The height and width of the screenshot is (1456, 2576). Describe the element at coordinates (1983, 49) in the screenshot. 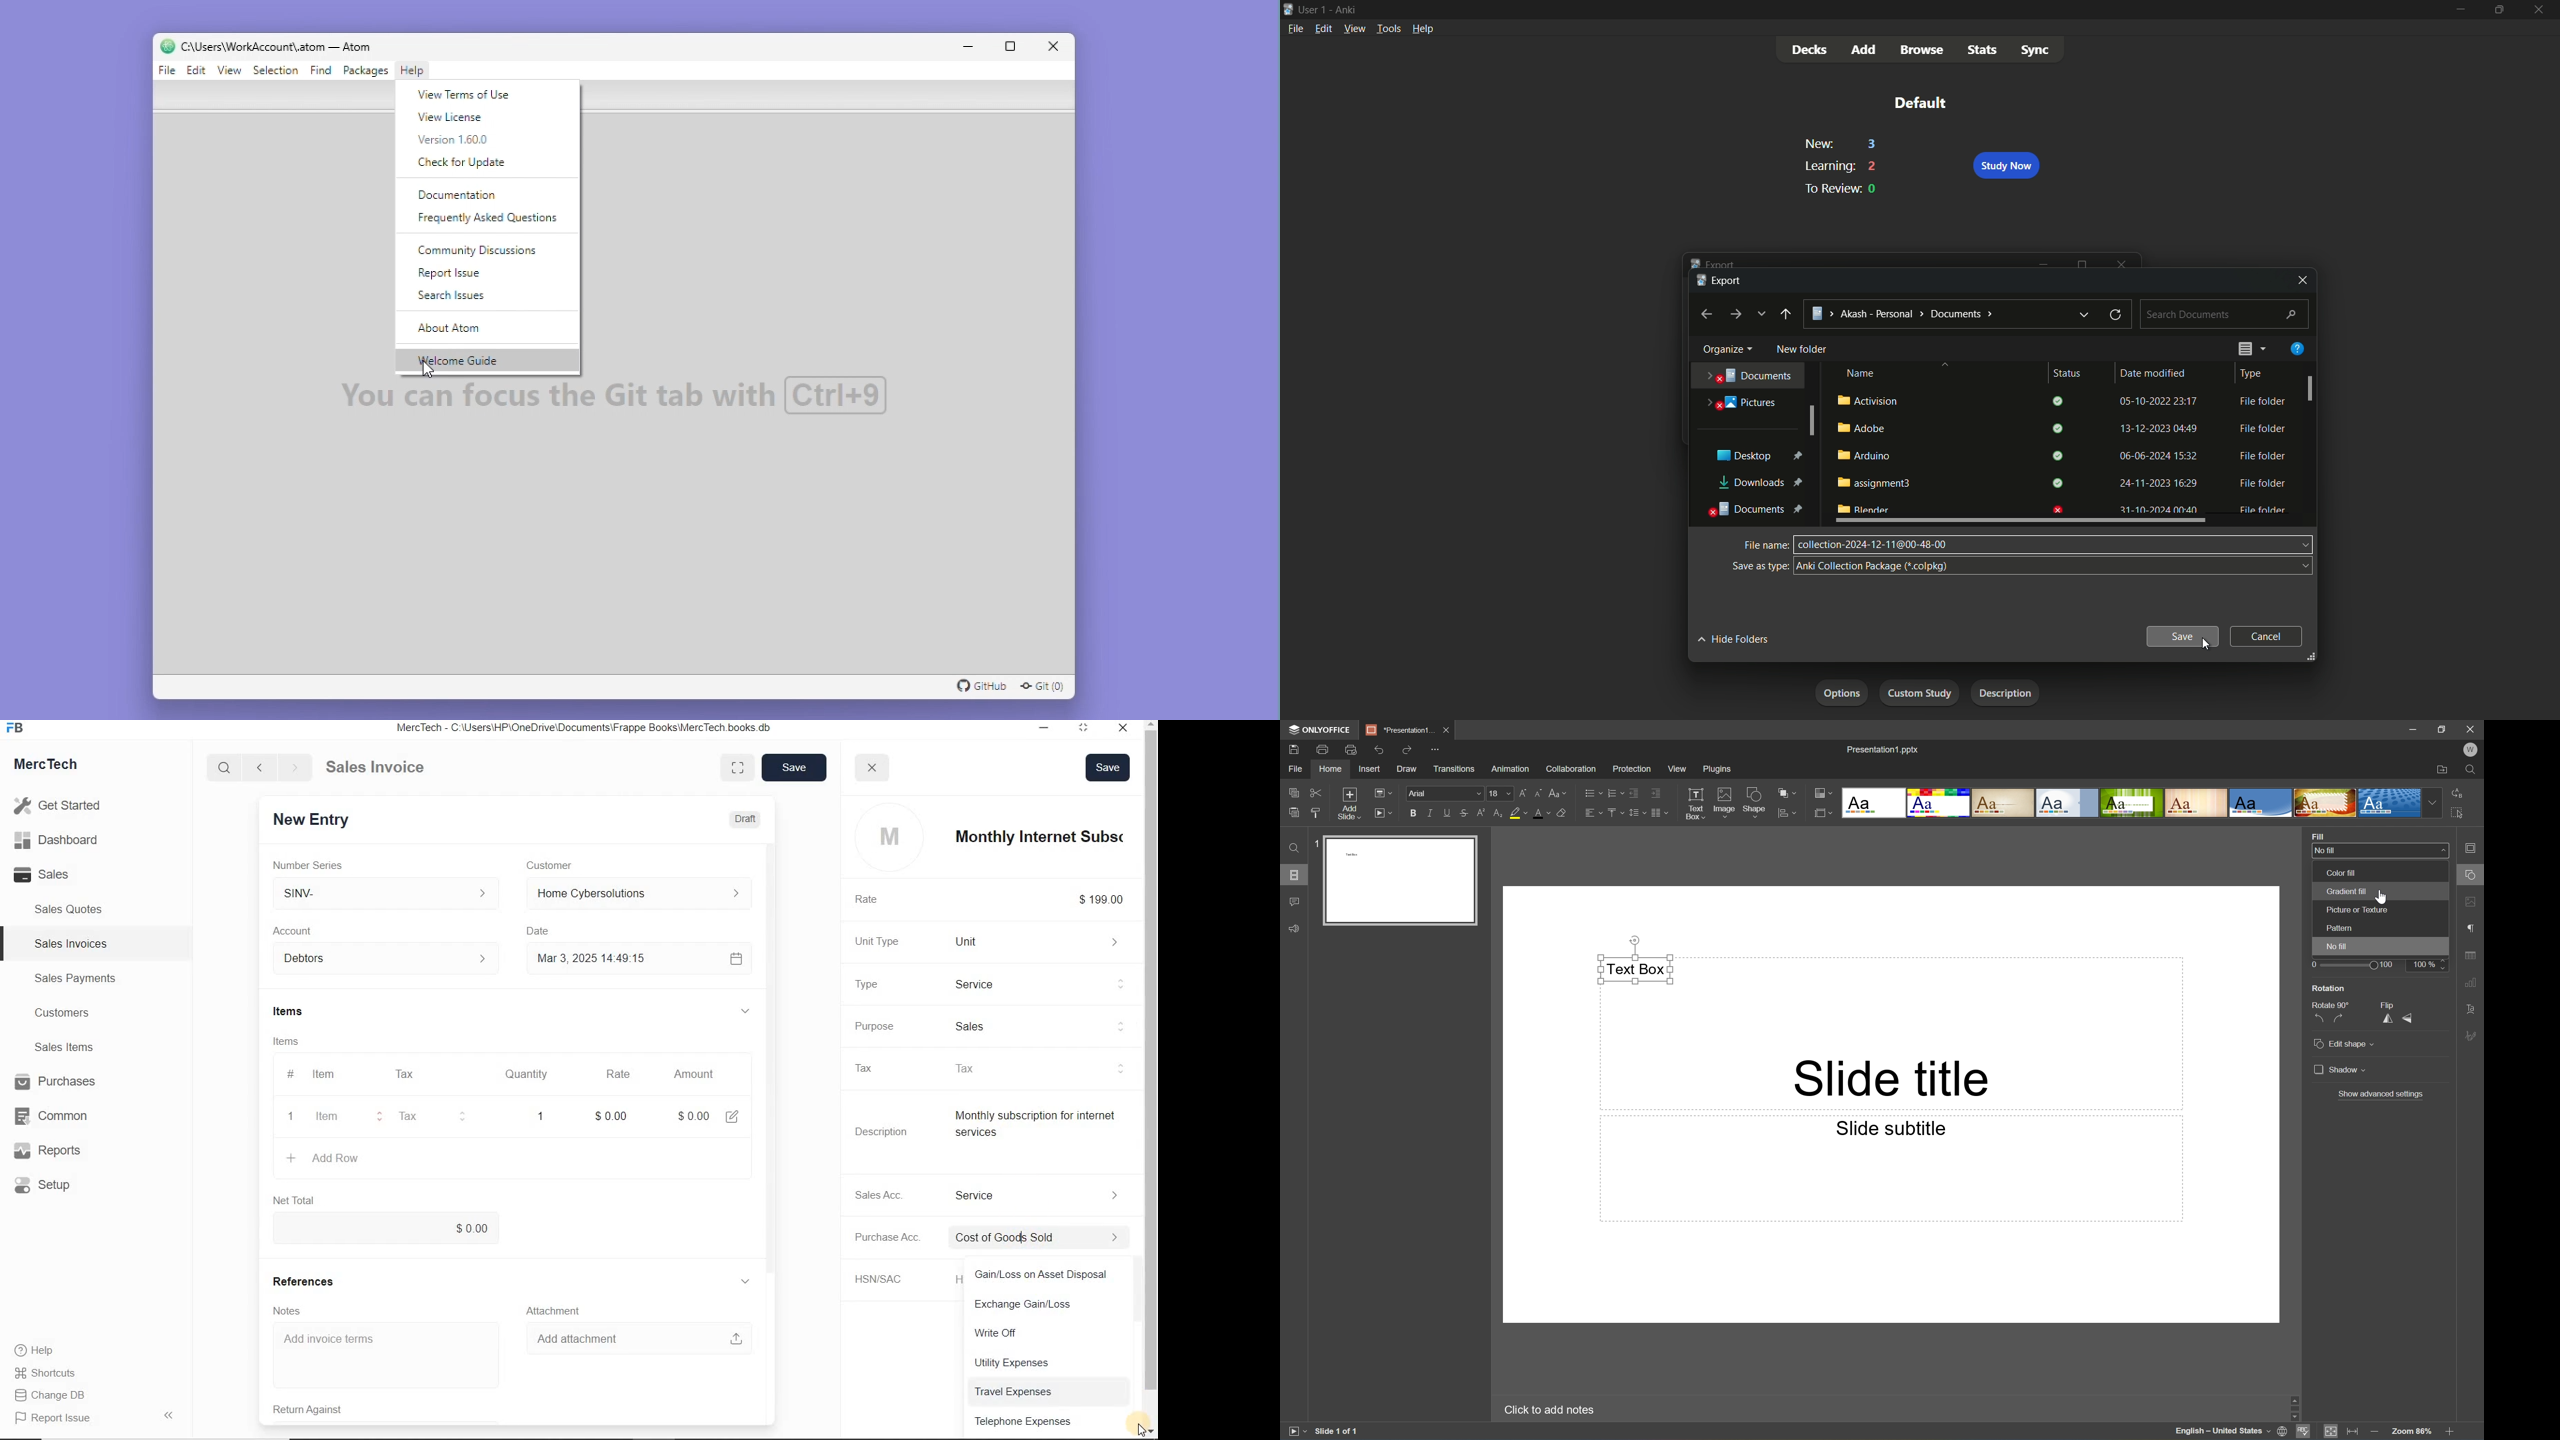

I see `stats` at that location.